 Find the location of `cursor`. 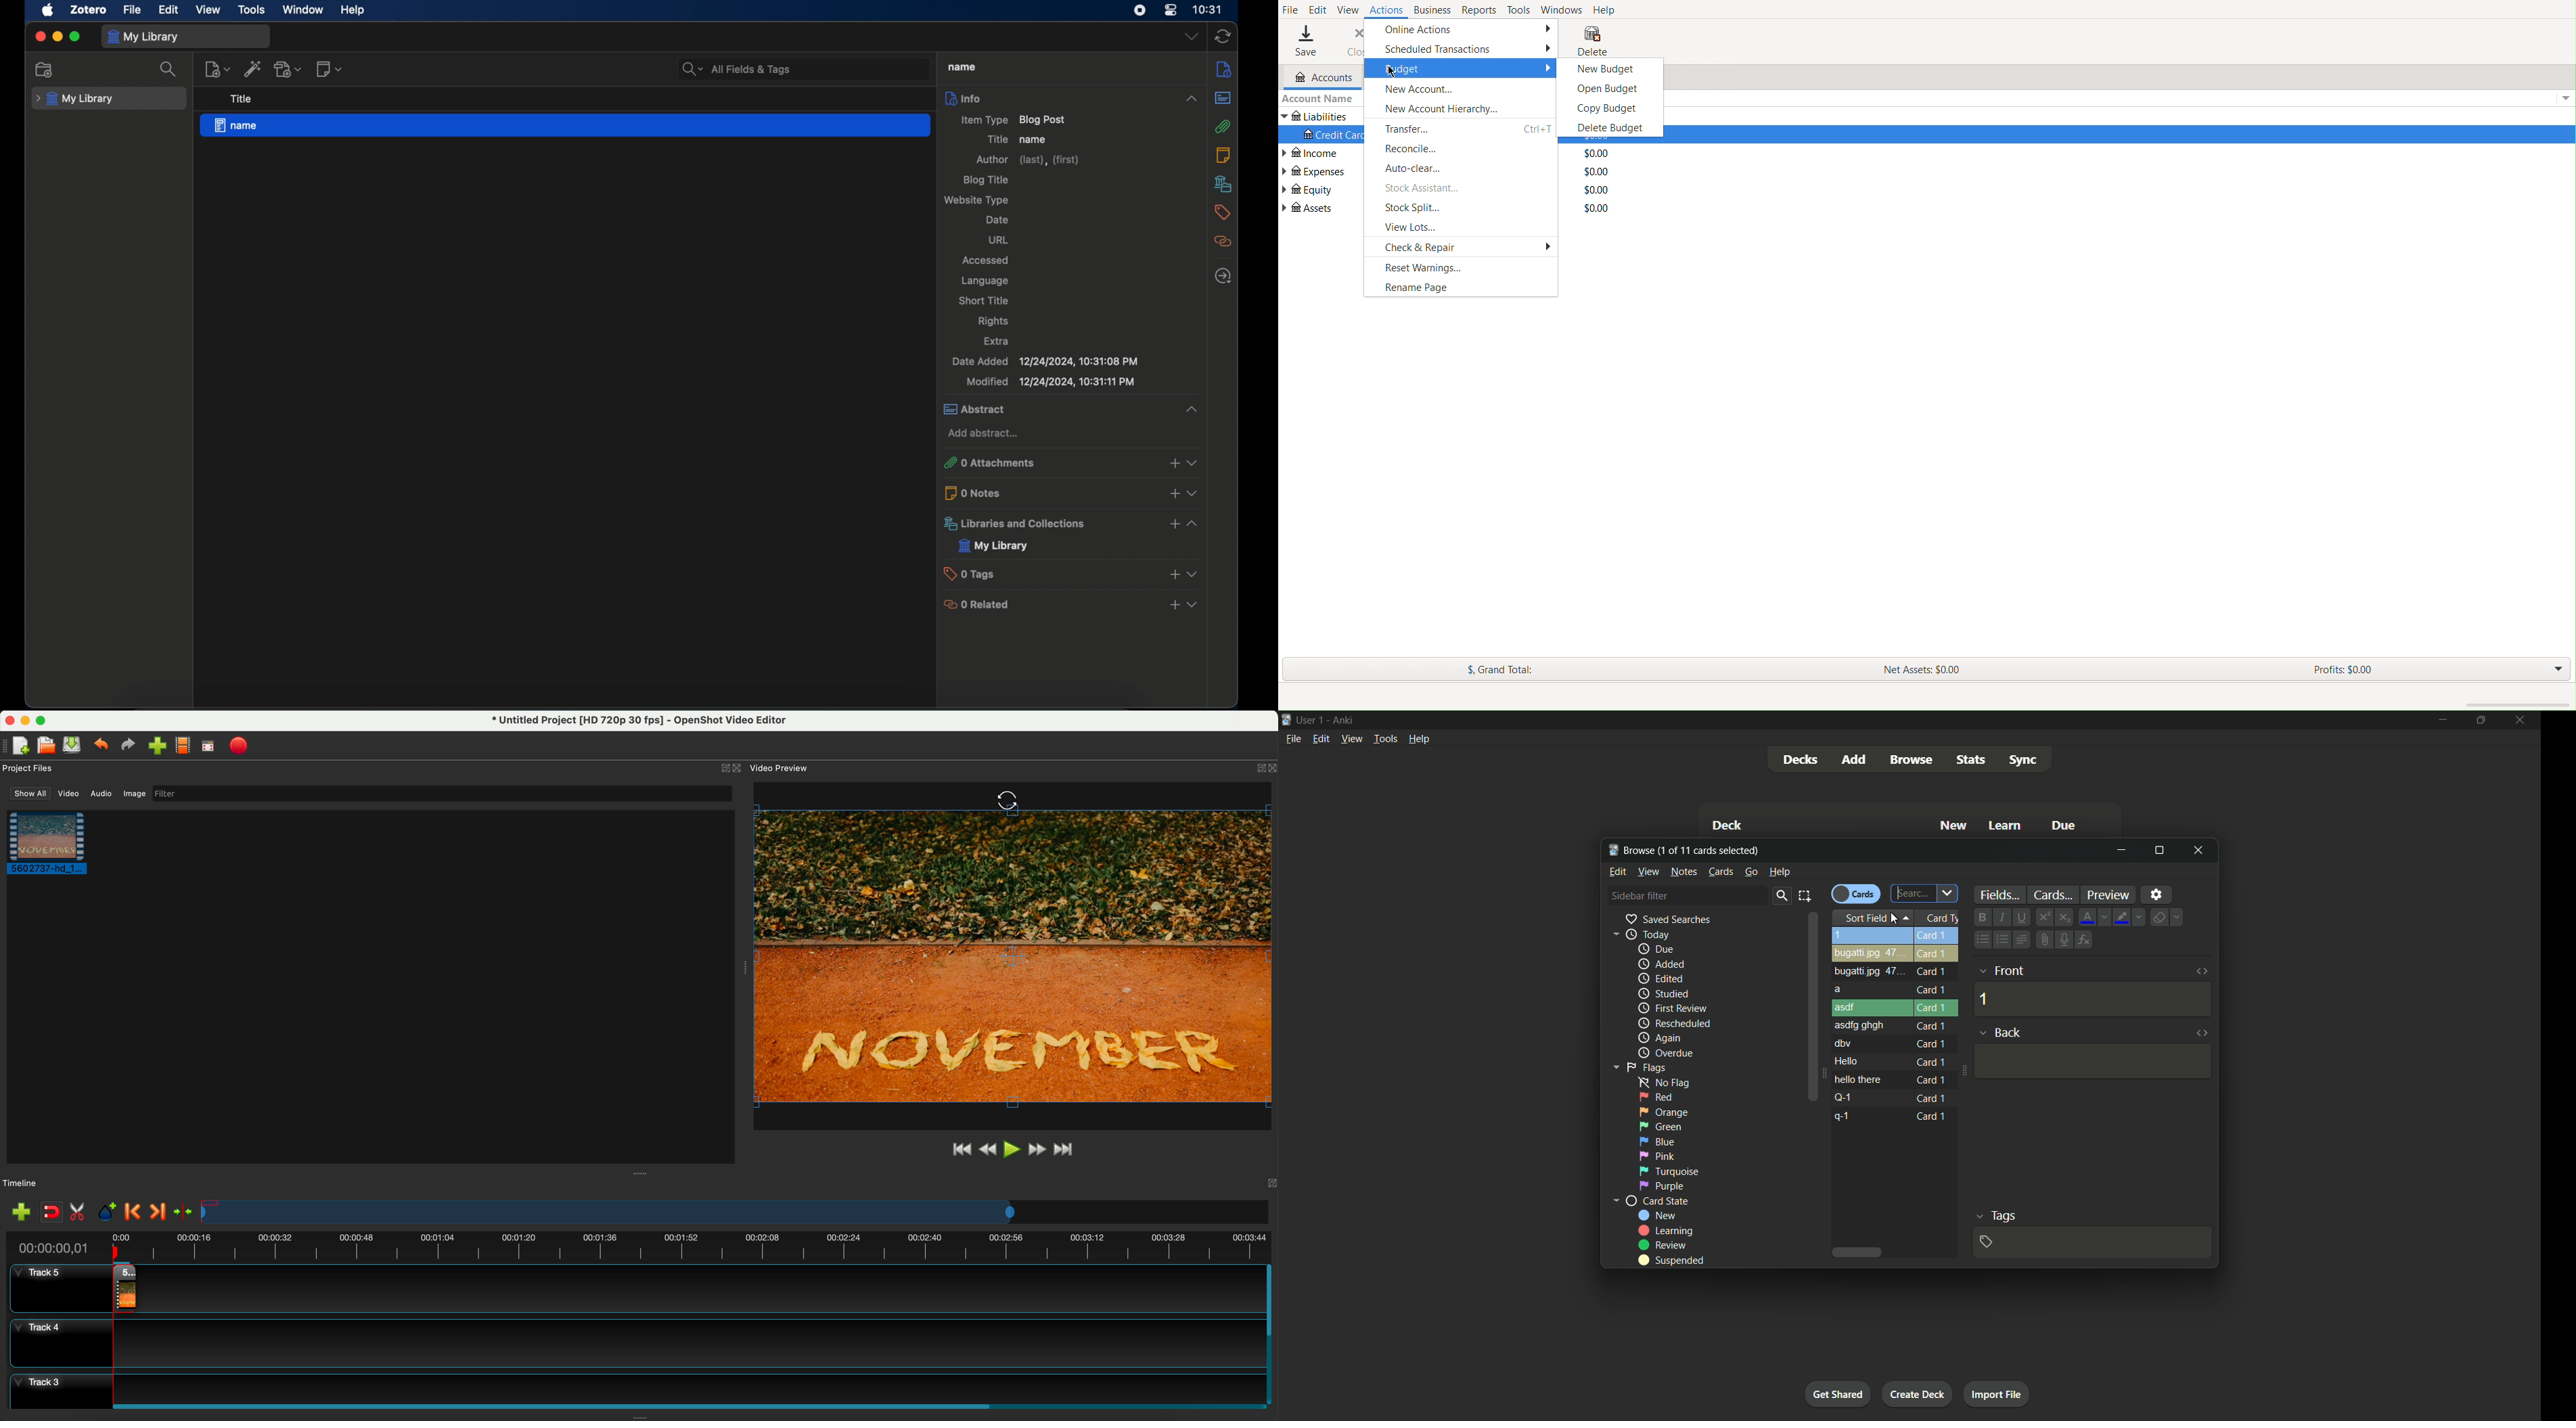

cursor is located at coordinates (1899, 919).